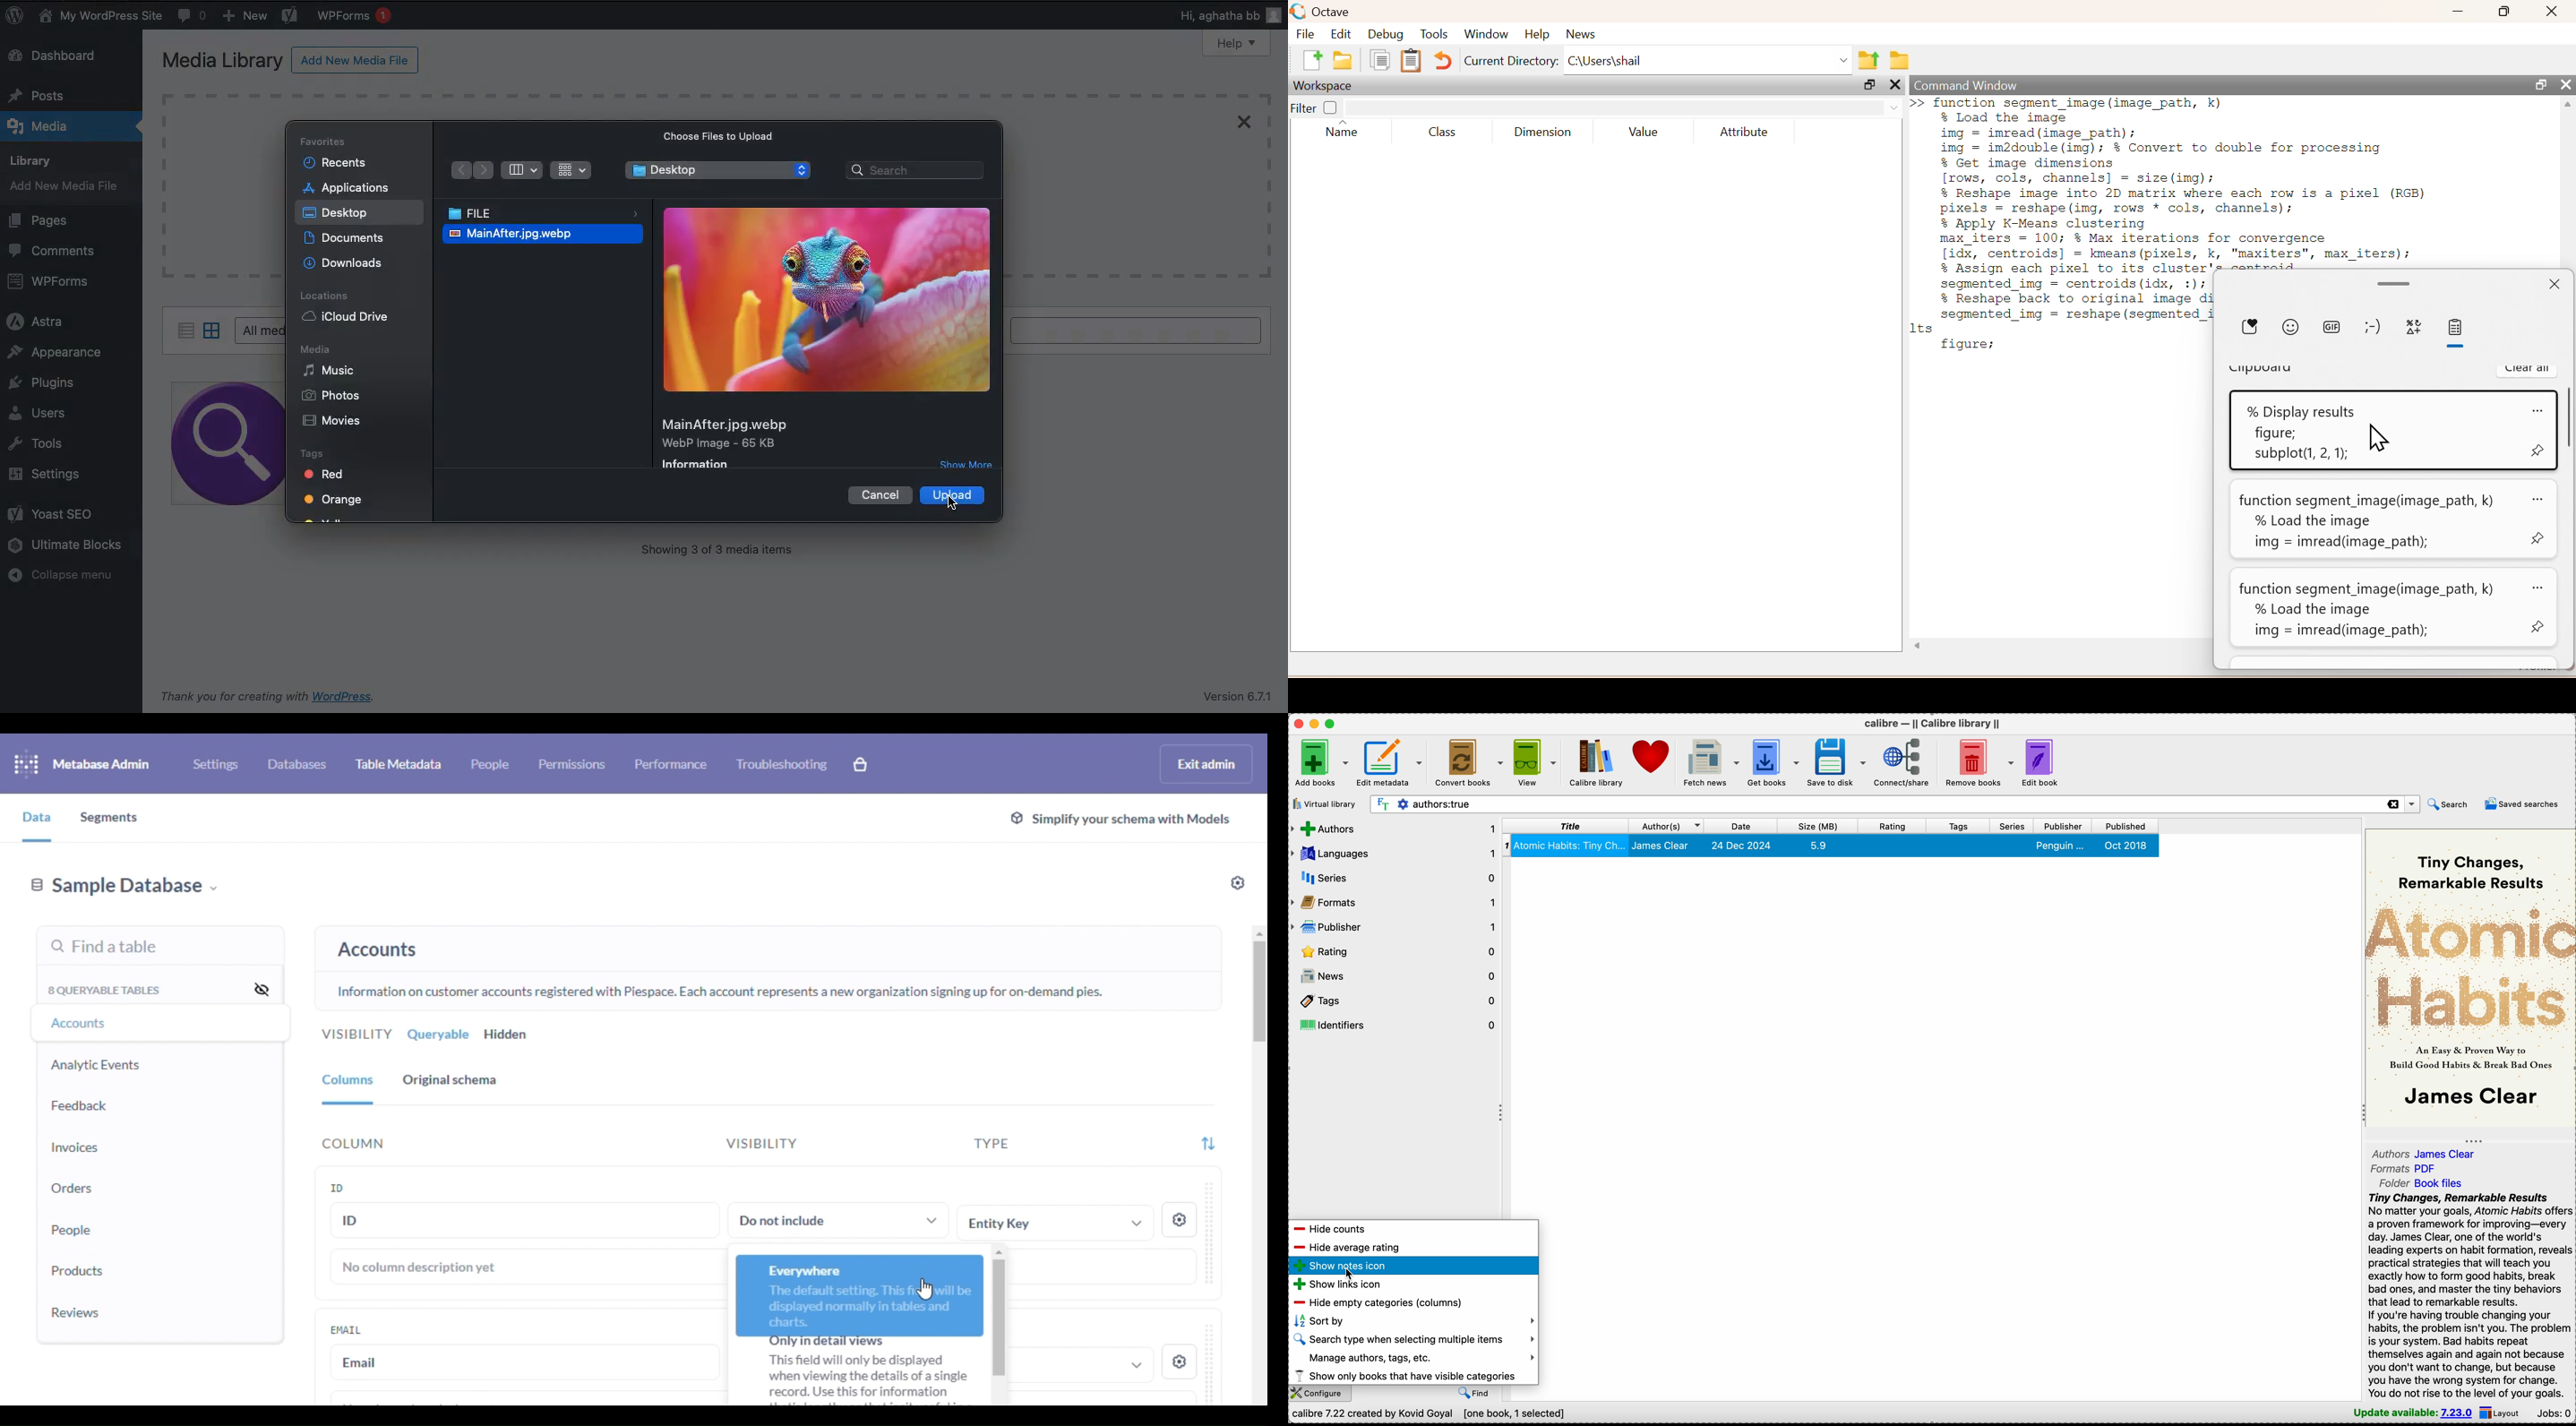 The image size is (2576, 1428). What do you see at coordinates (2411, 1413) in the screenshot?
I see `update available: 7.23.0` at bounding box center [2411, 1413].